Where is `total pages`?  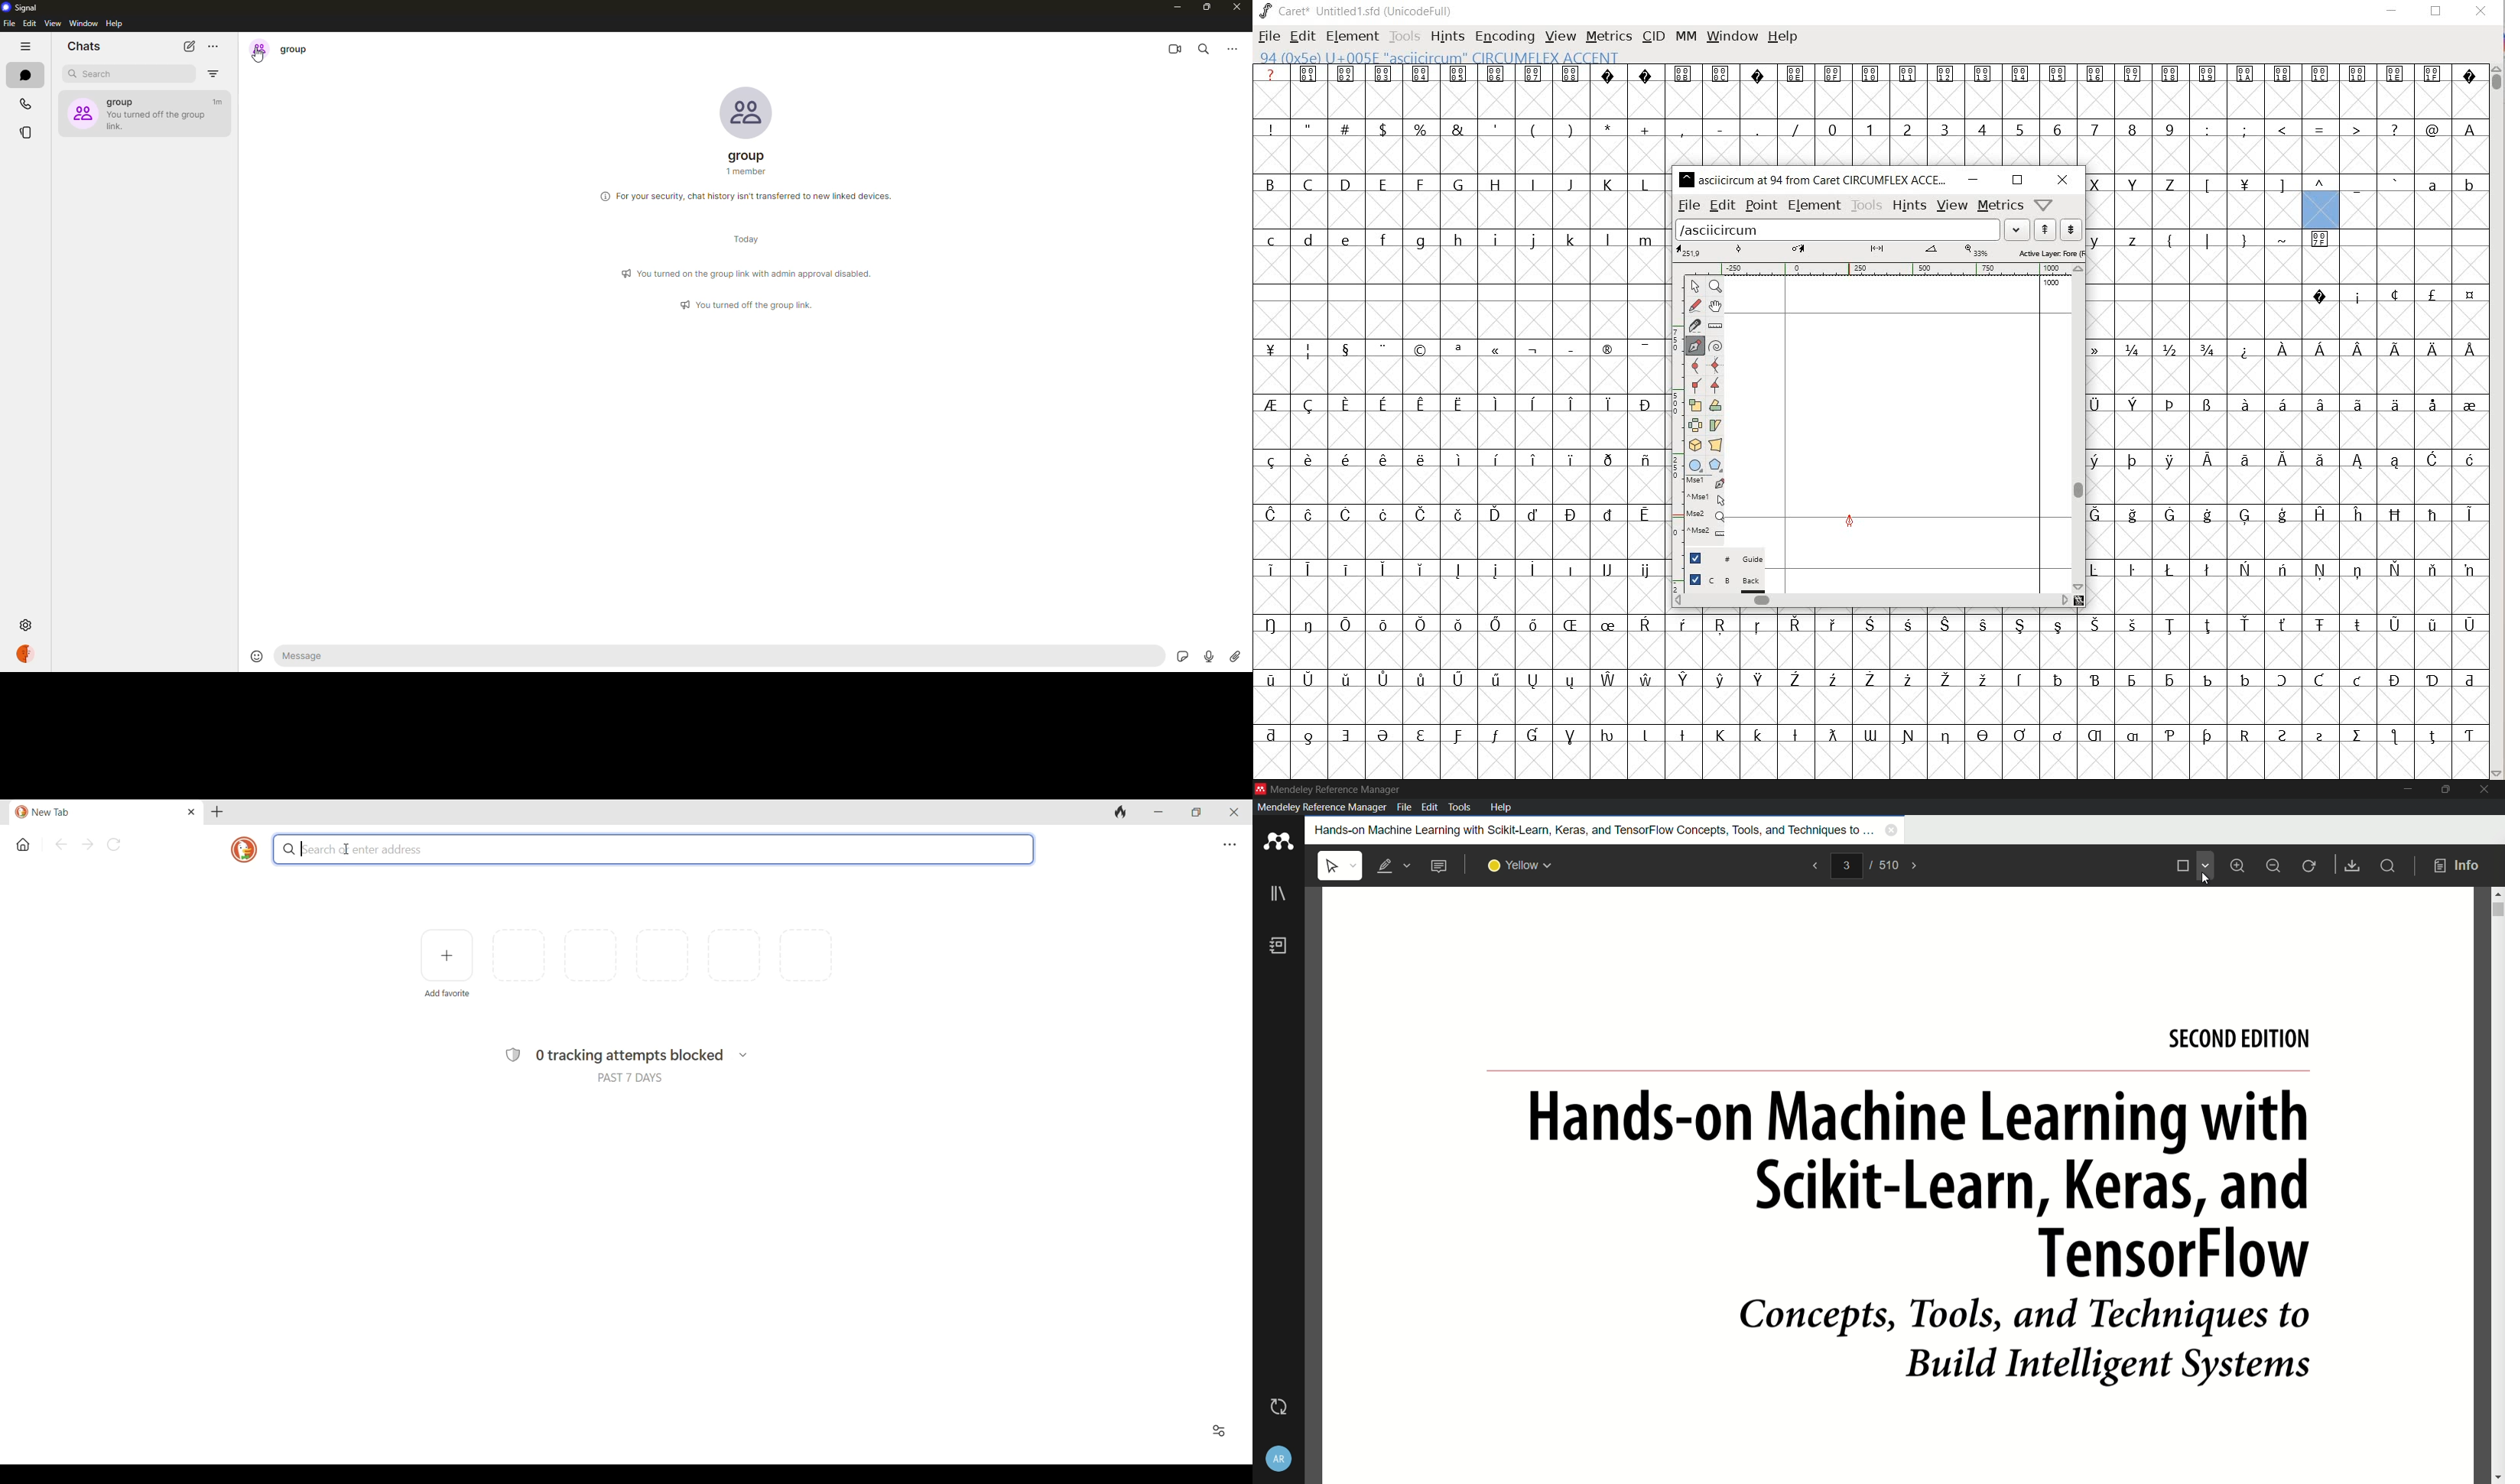 total pages is located at coordinates (1889, 866).